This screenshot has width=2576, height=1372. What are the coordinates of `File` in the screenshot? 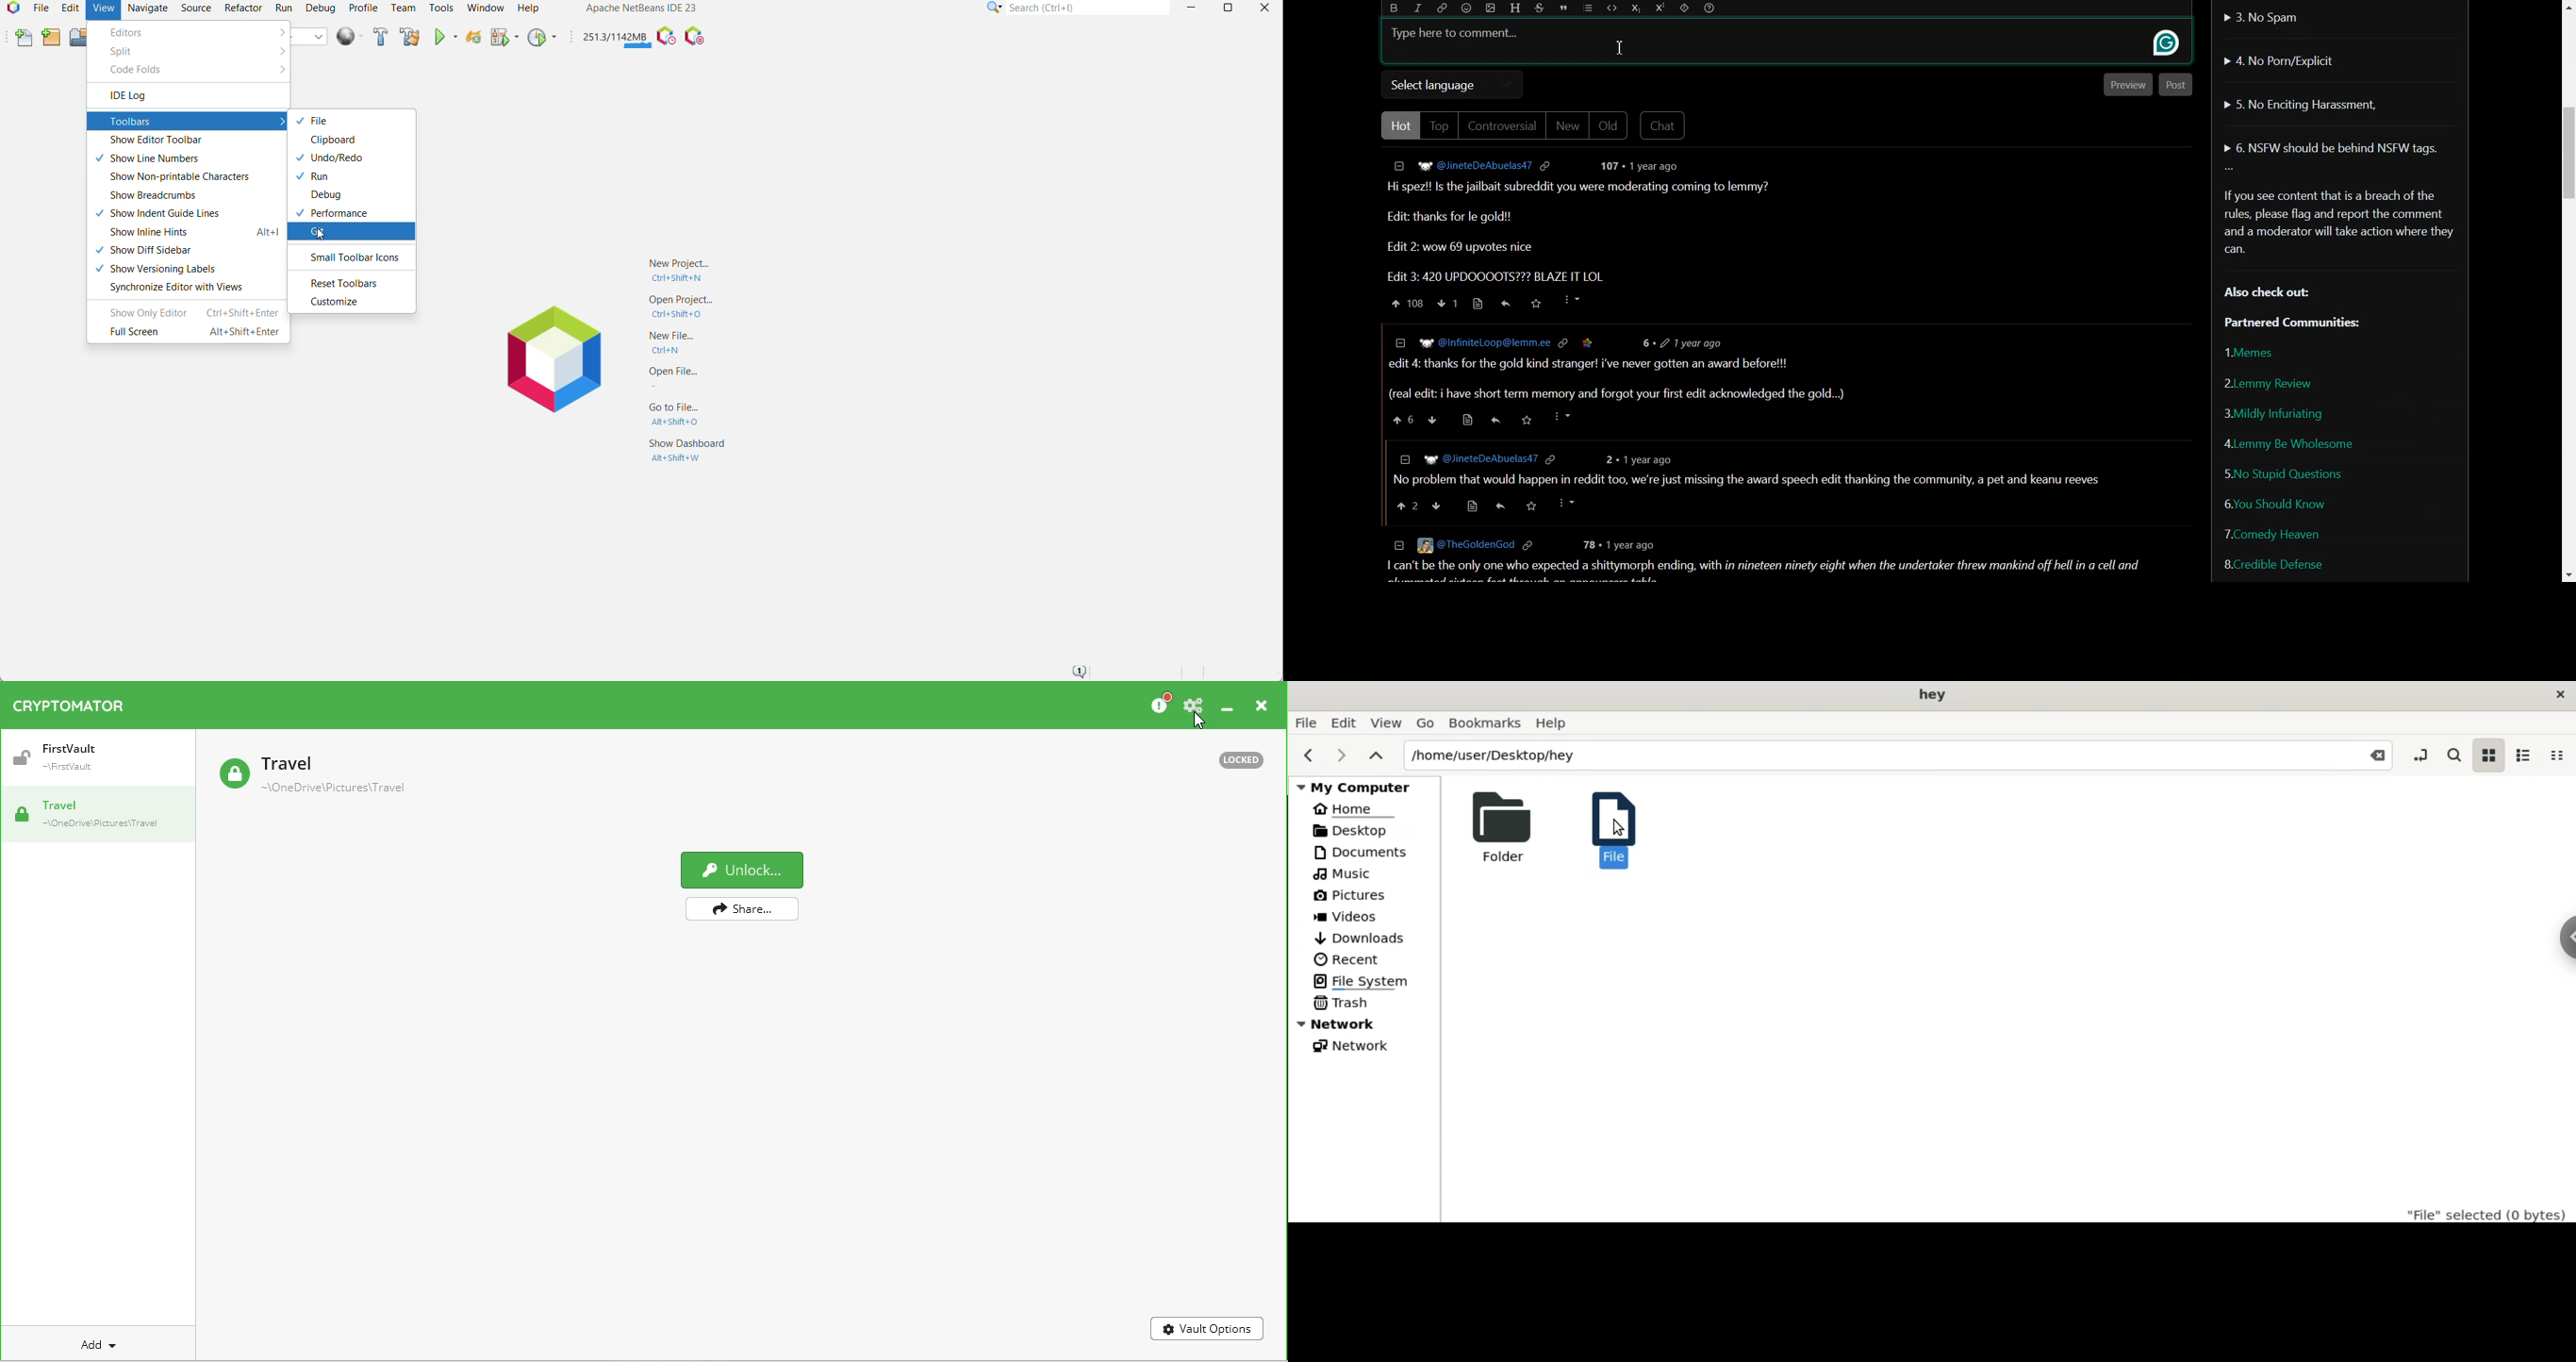 It's located at (1619, 827).